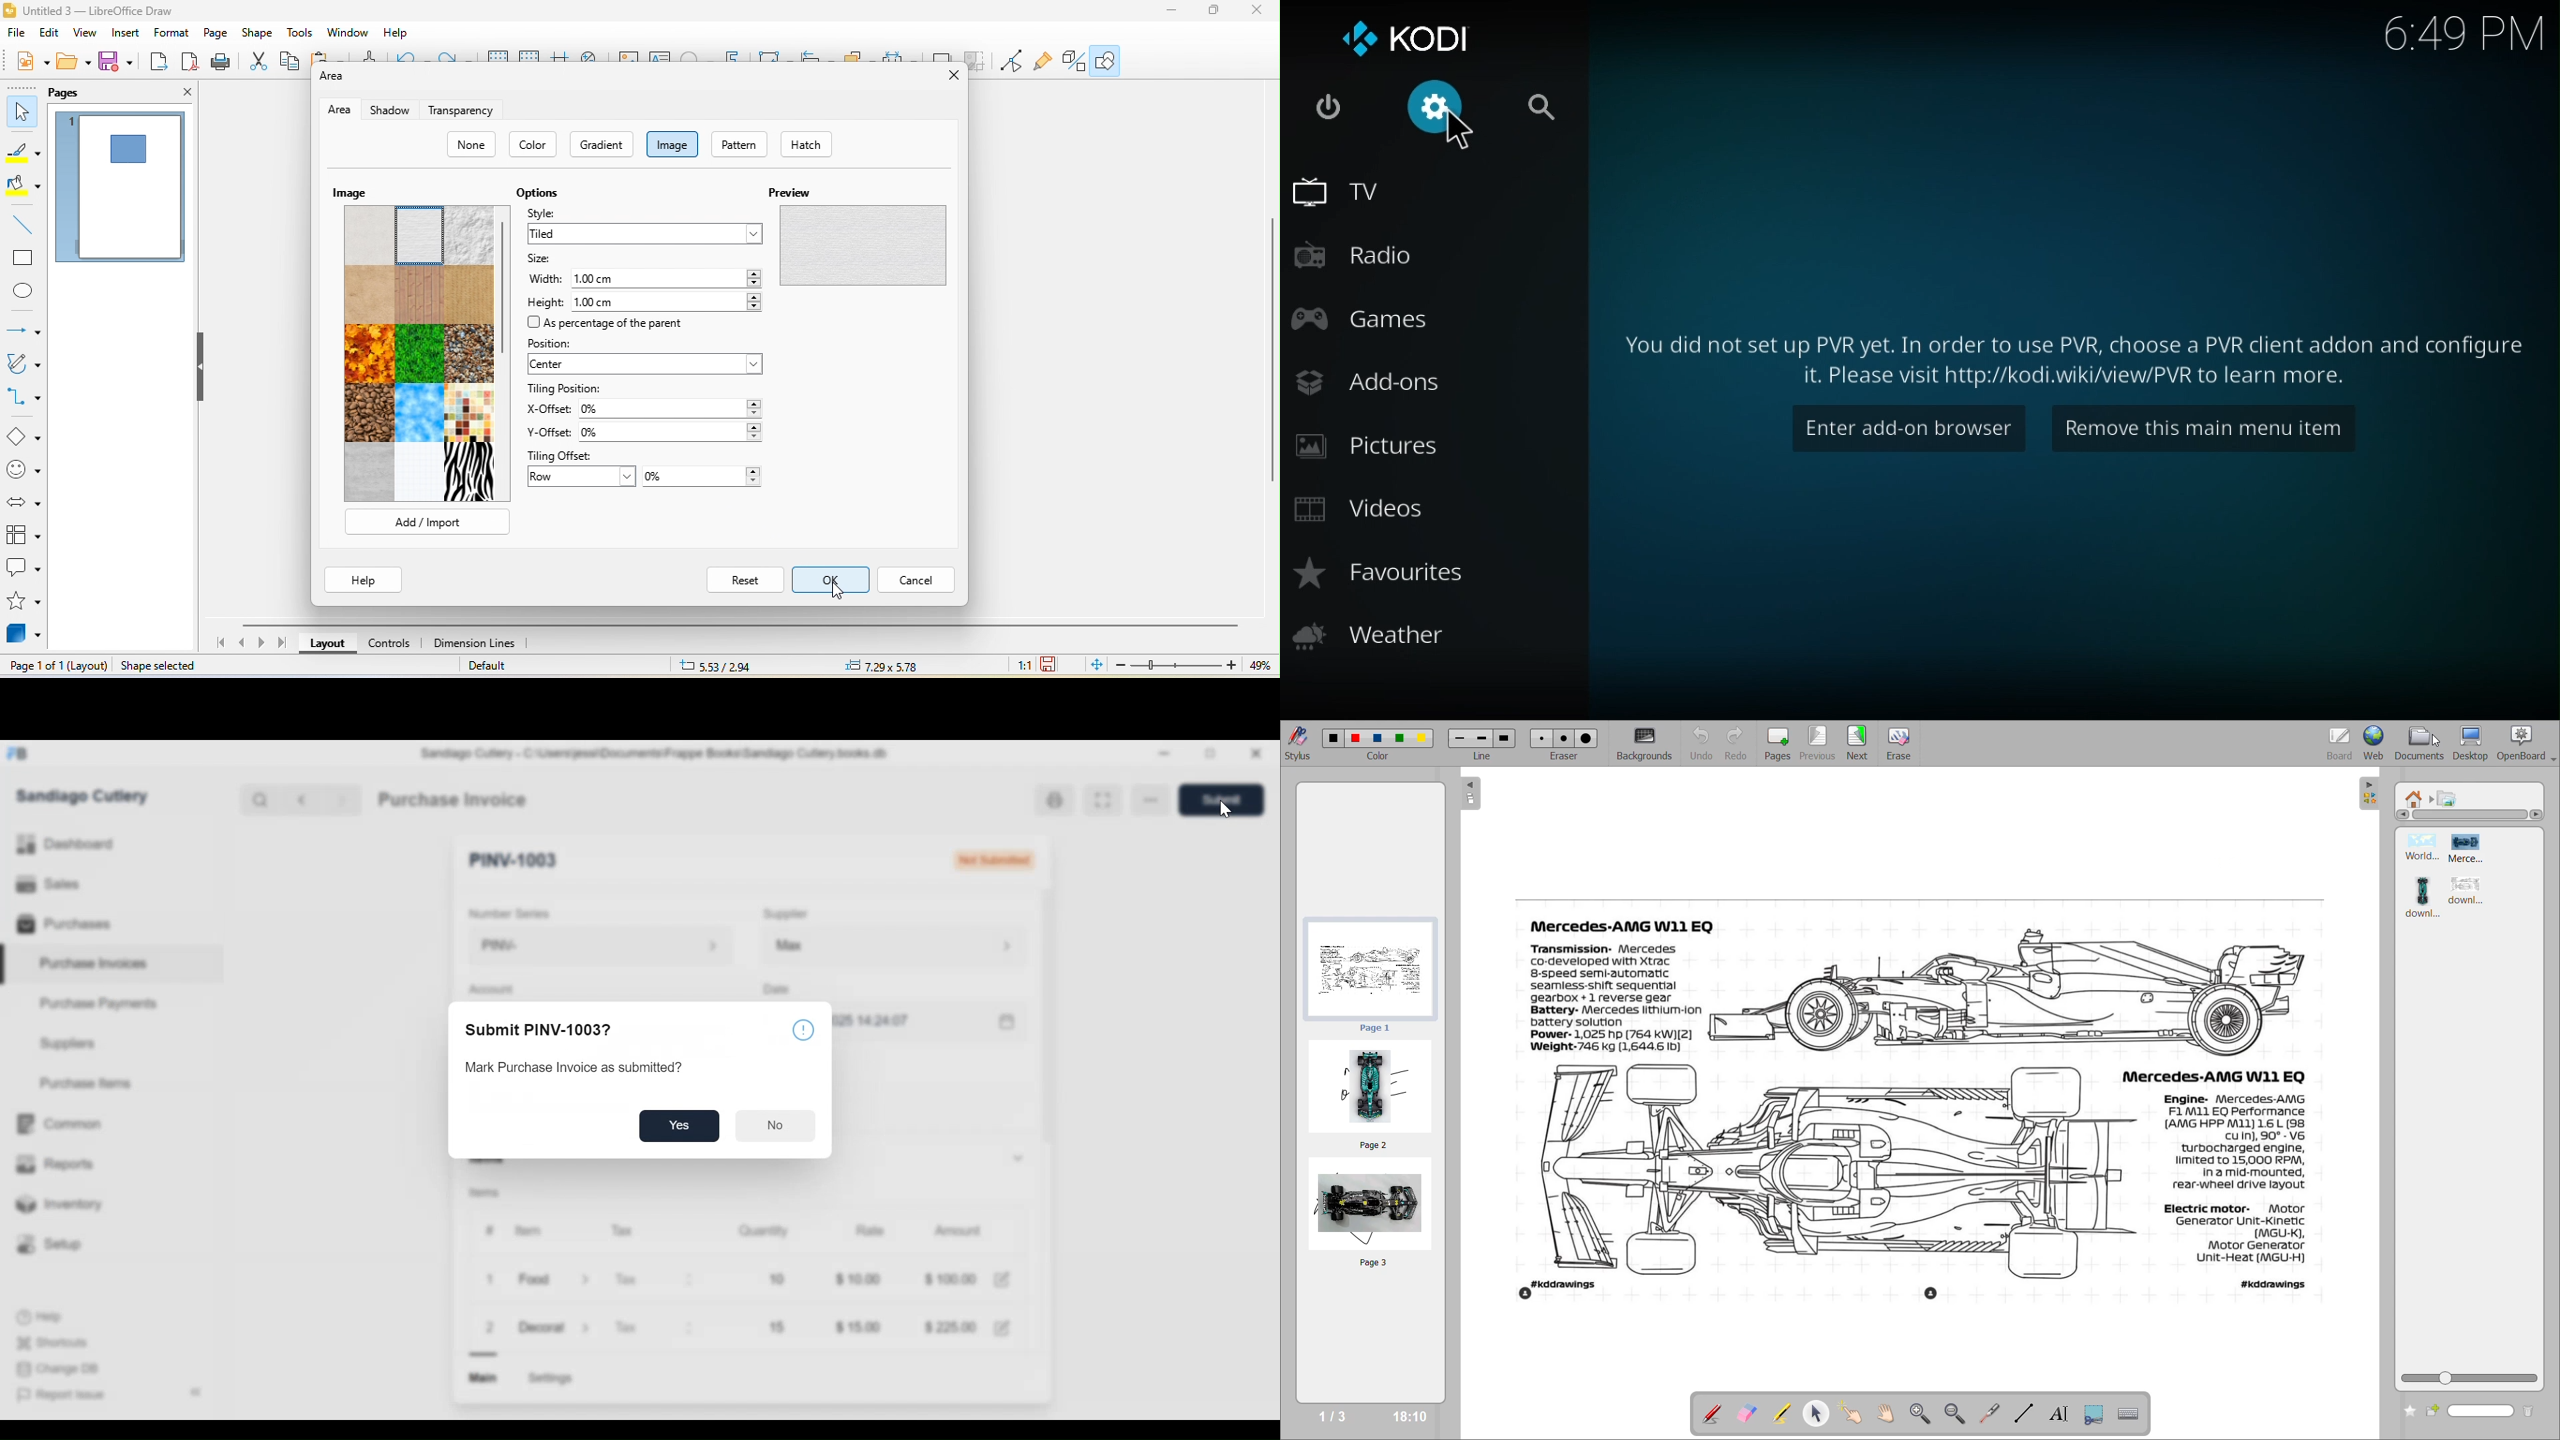 This screenshot has width=2576, height=1456. I want to click on color 5, so click(1420, 738).